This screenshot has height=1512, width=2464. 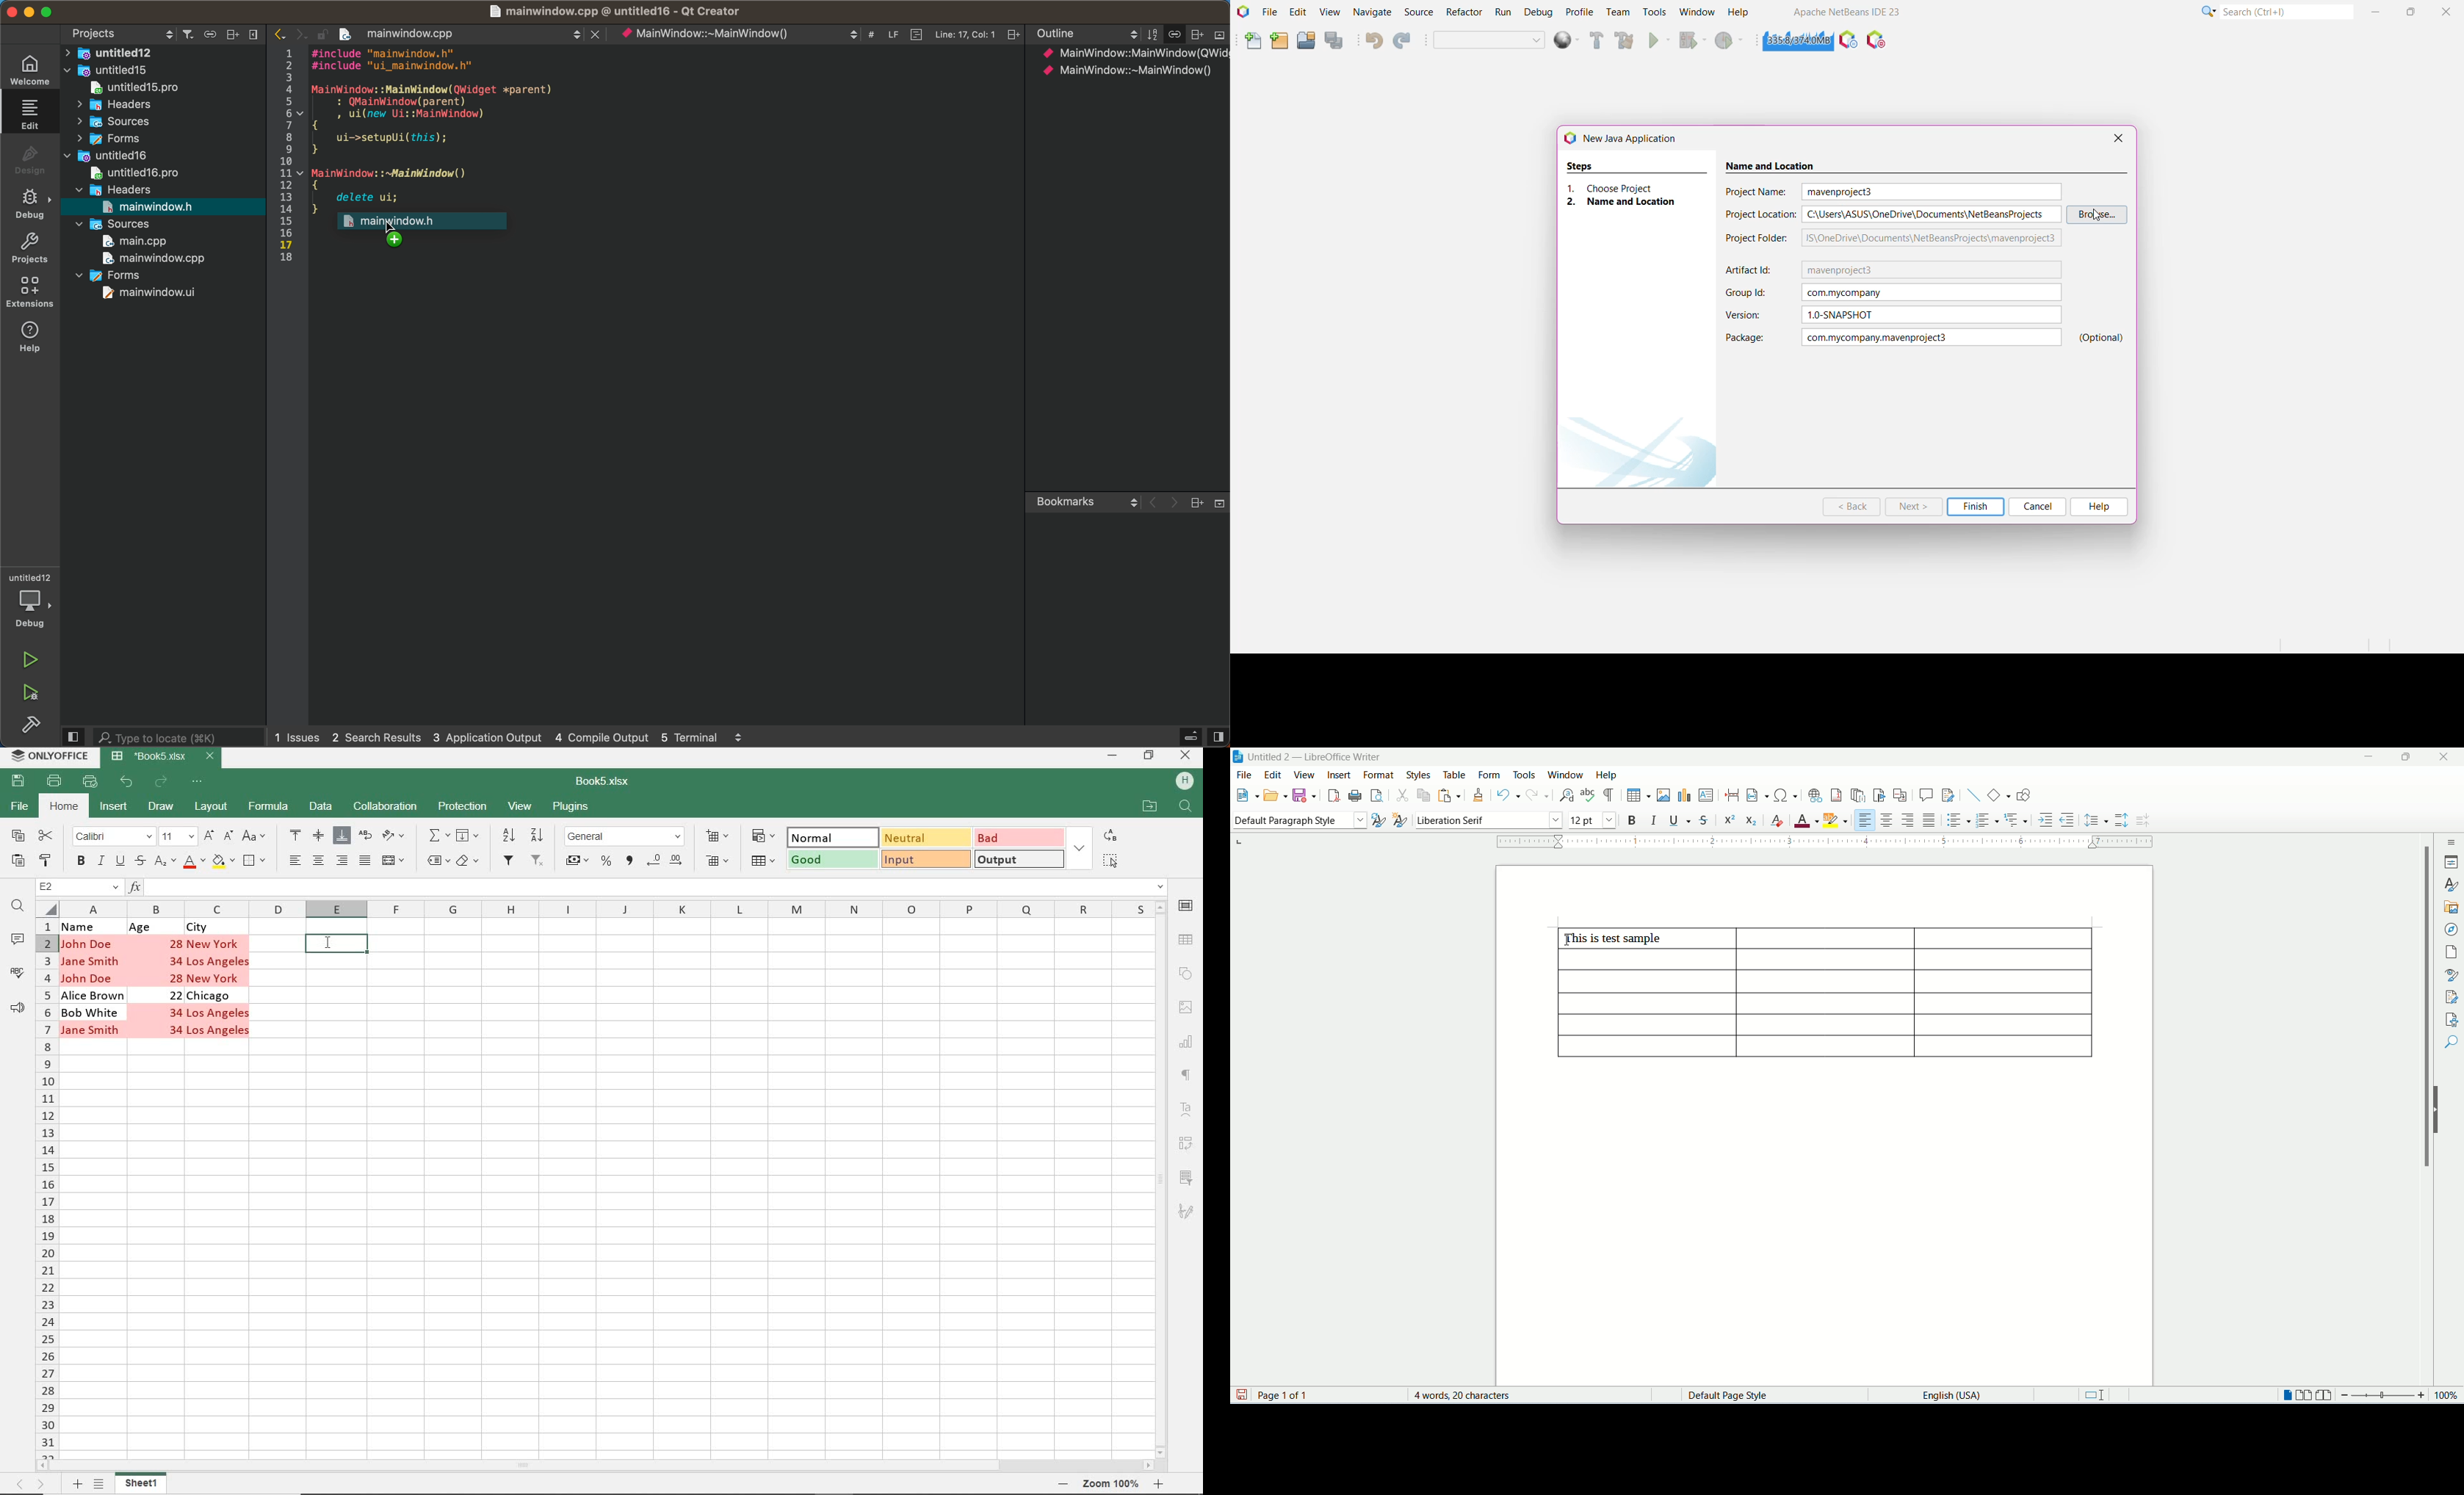 What do you see at coordinates (2445, 13) in the screenshot?
I see `Close` at bounding box center [2445, 13].